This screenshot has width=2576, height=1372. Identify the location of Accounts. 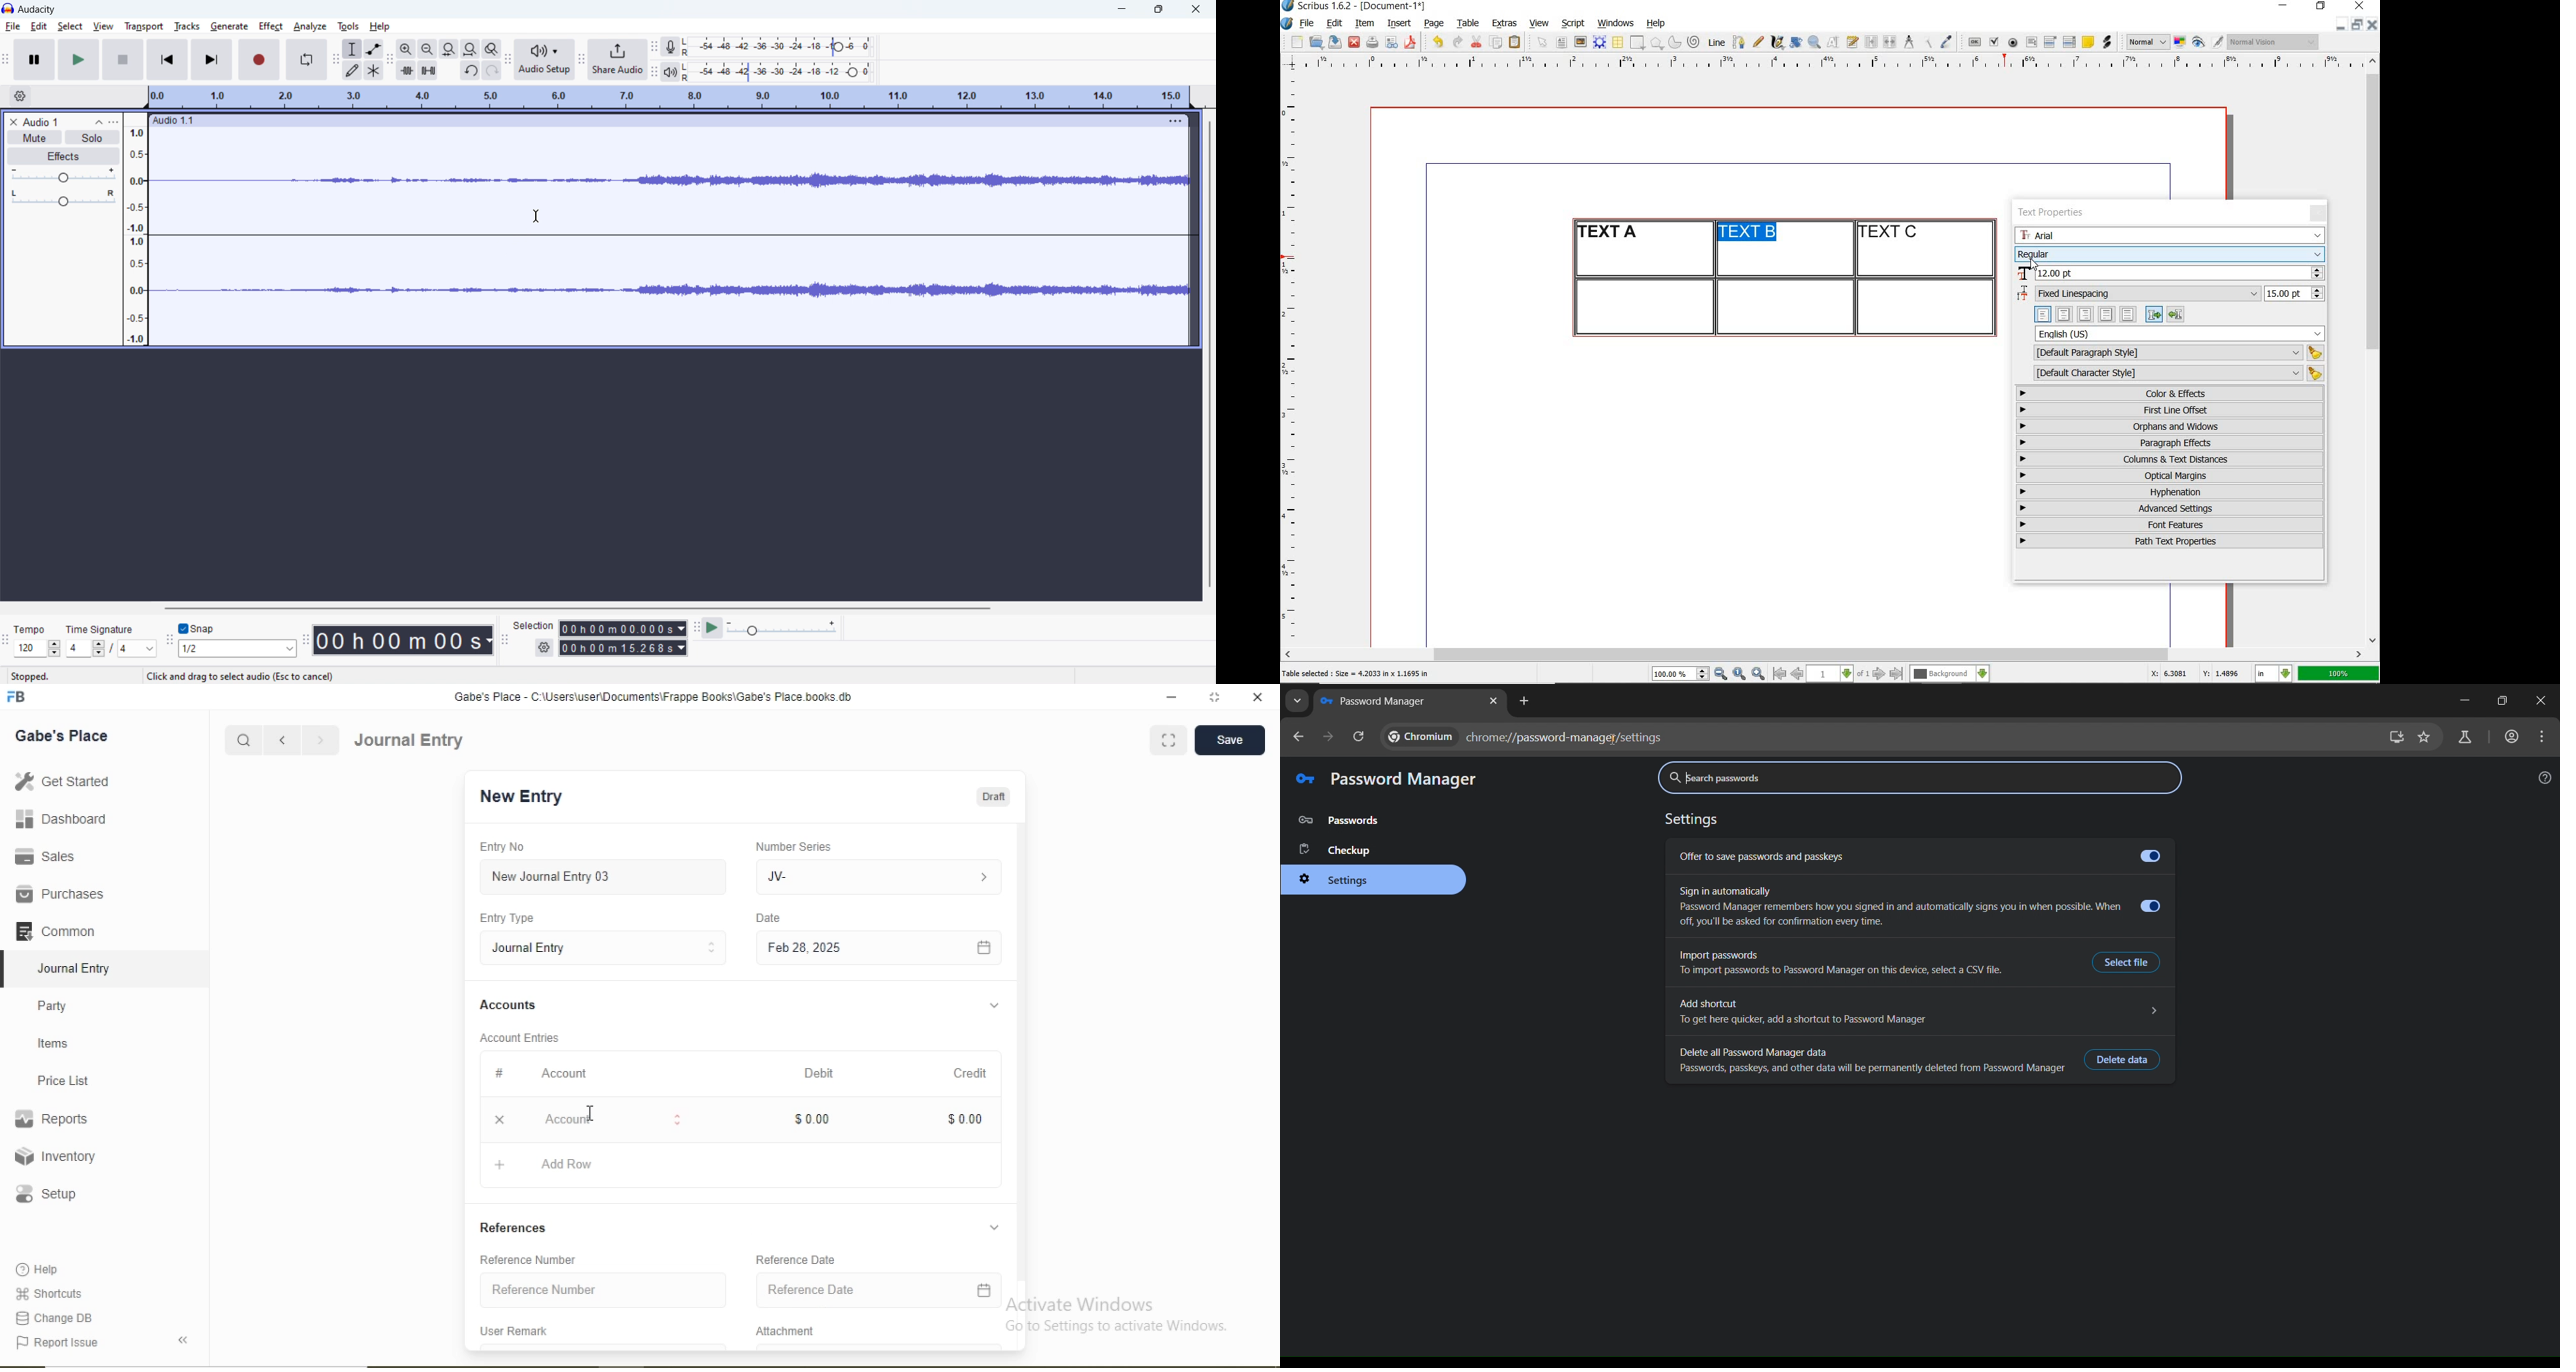
(508, 1004).